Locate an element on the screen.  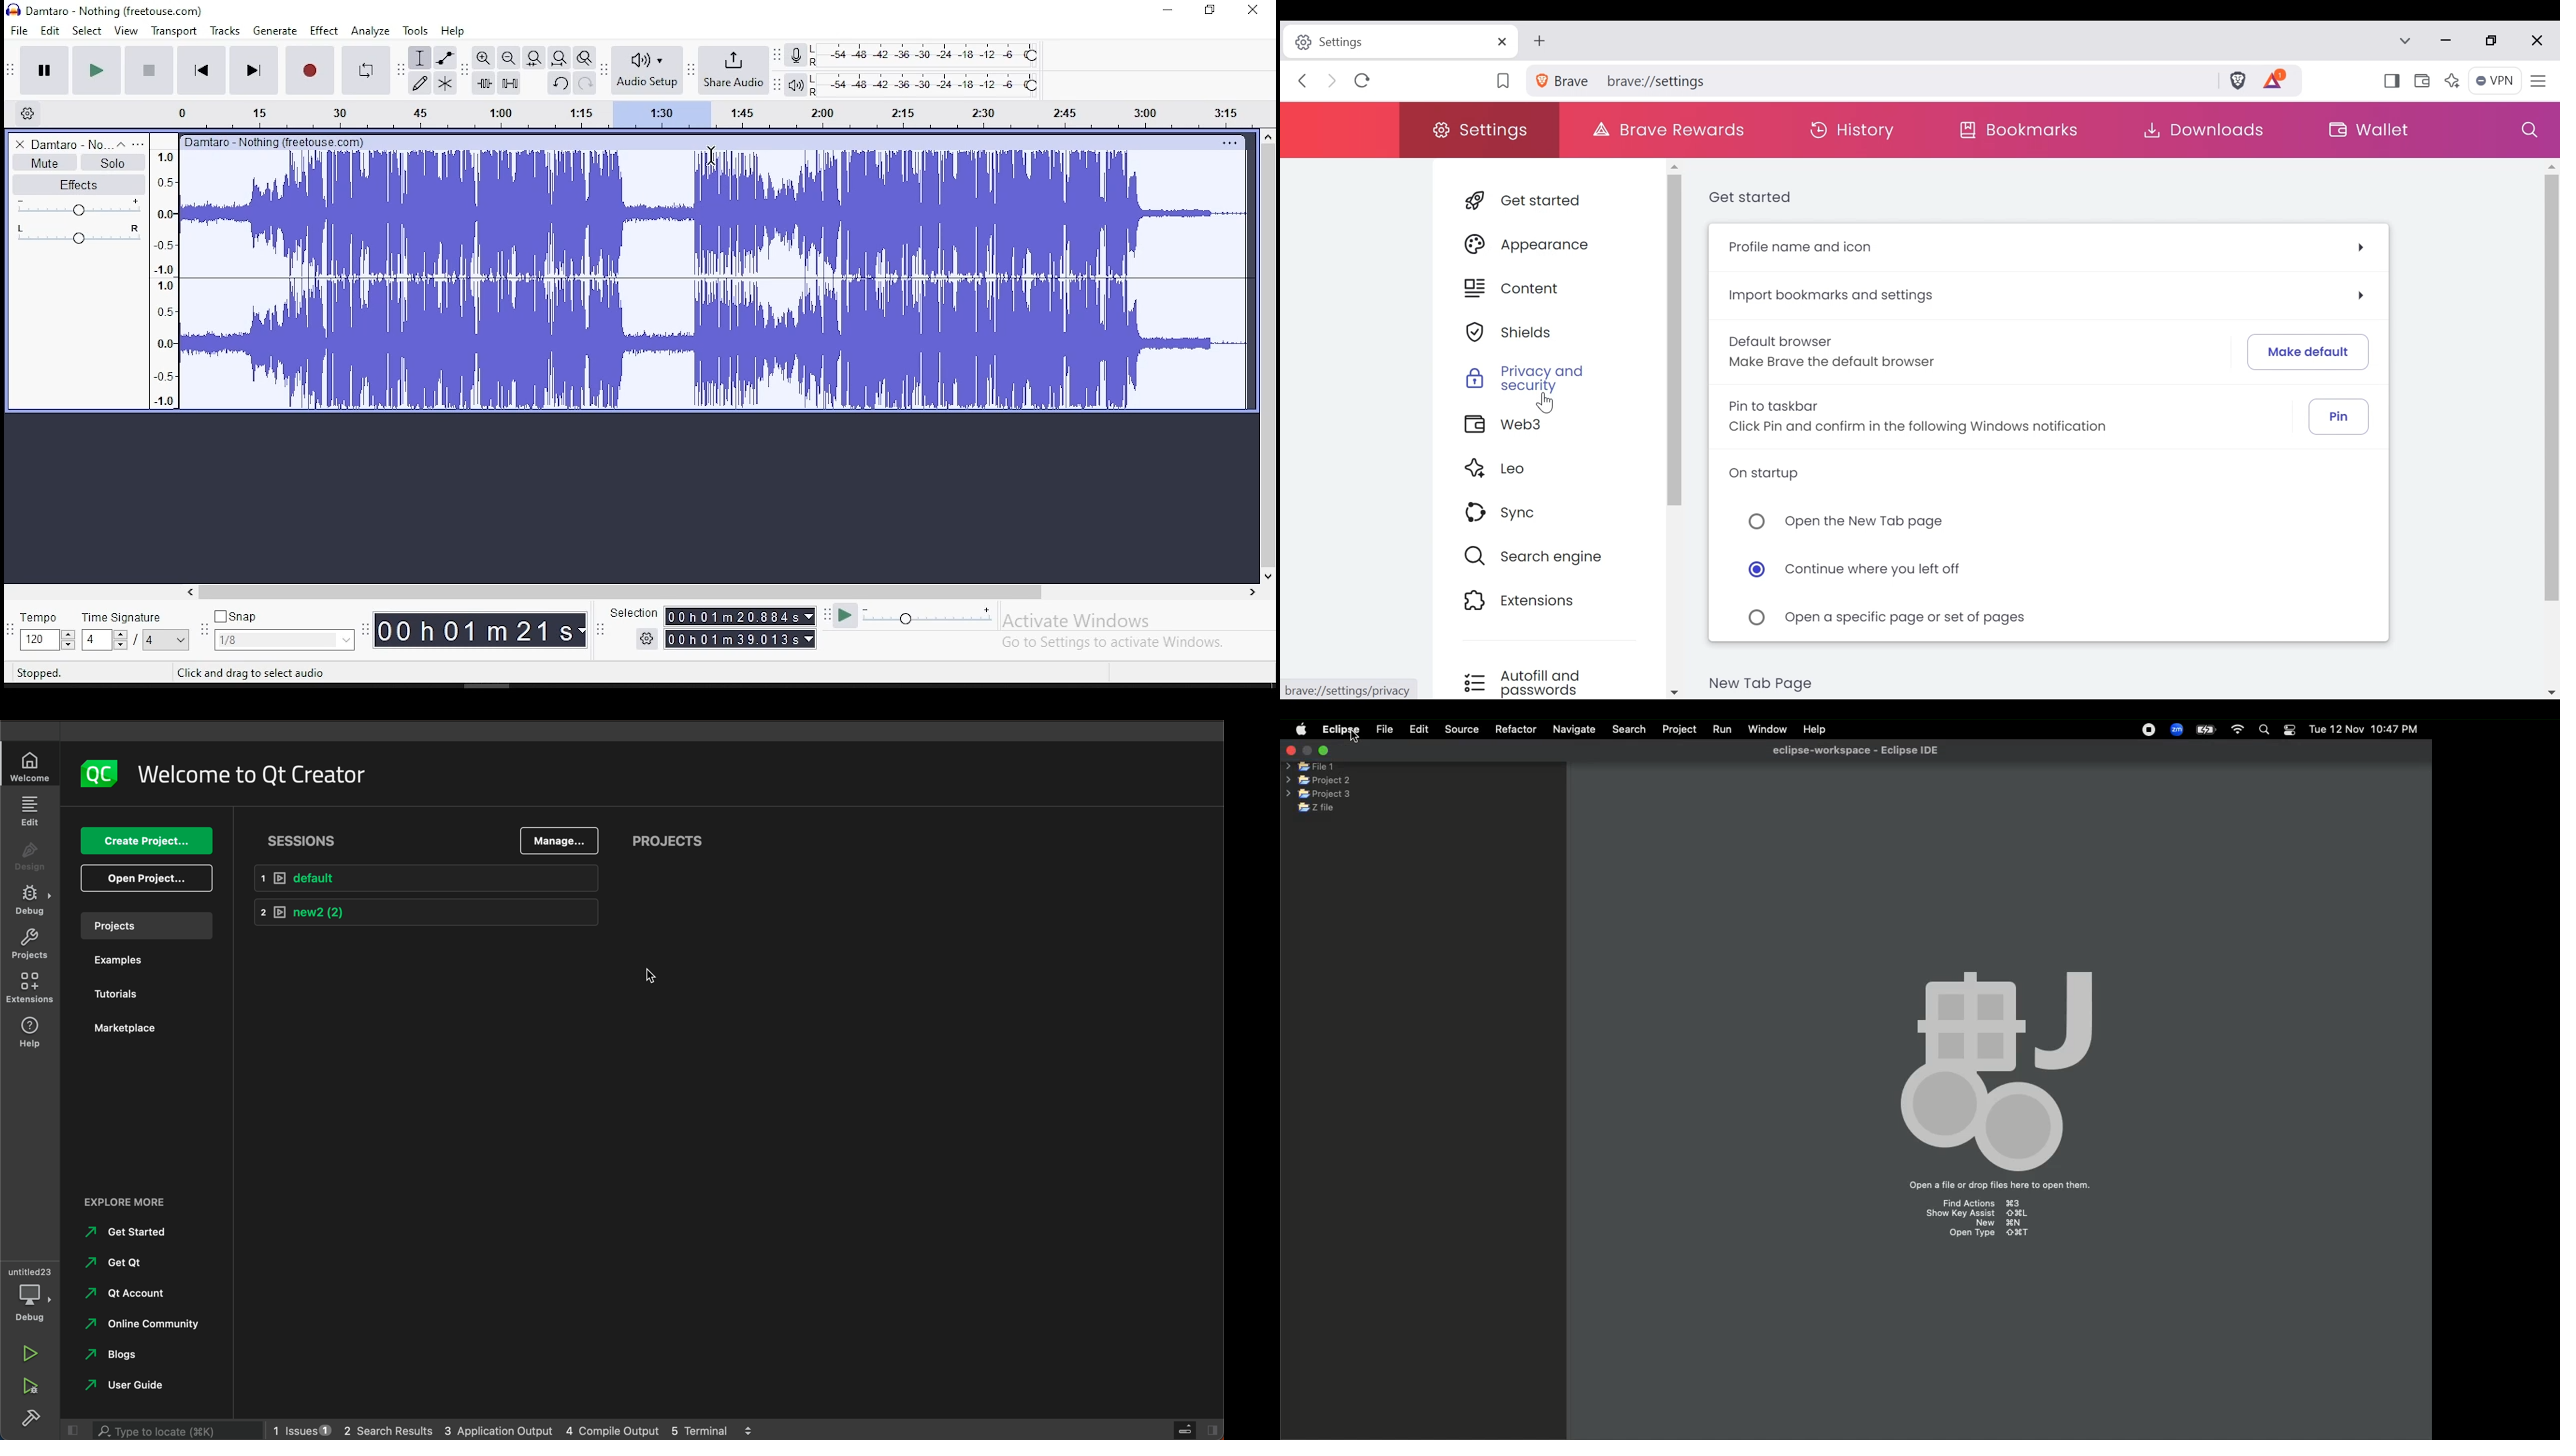
Settings is located at coordinates (648, 638).